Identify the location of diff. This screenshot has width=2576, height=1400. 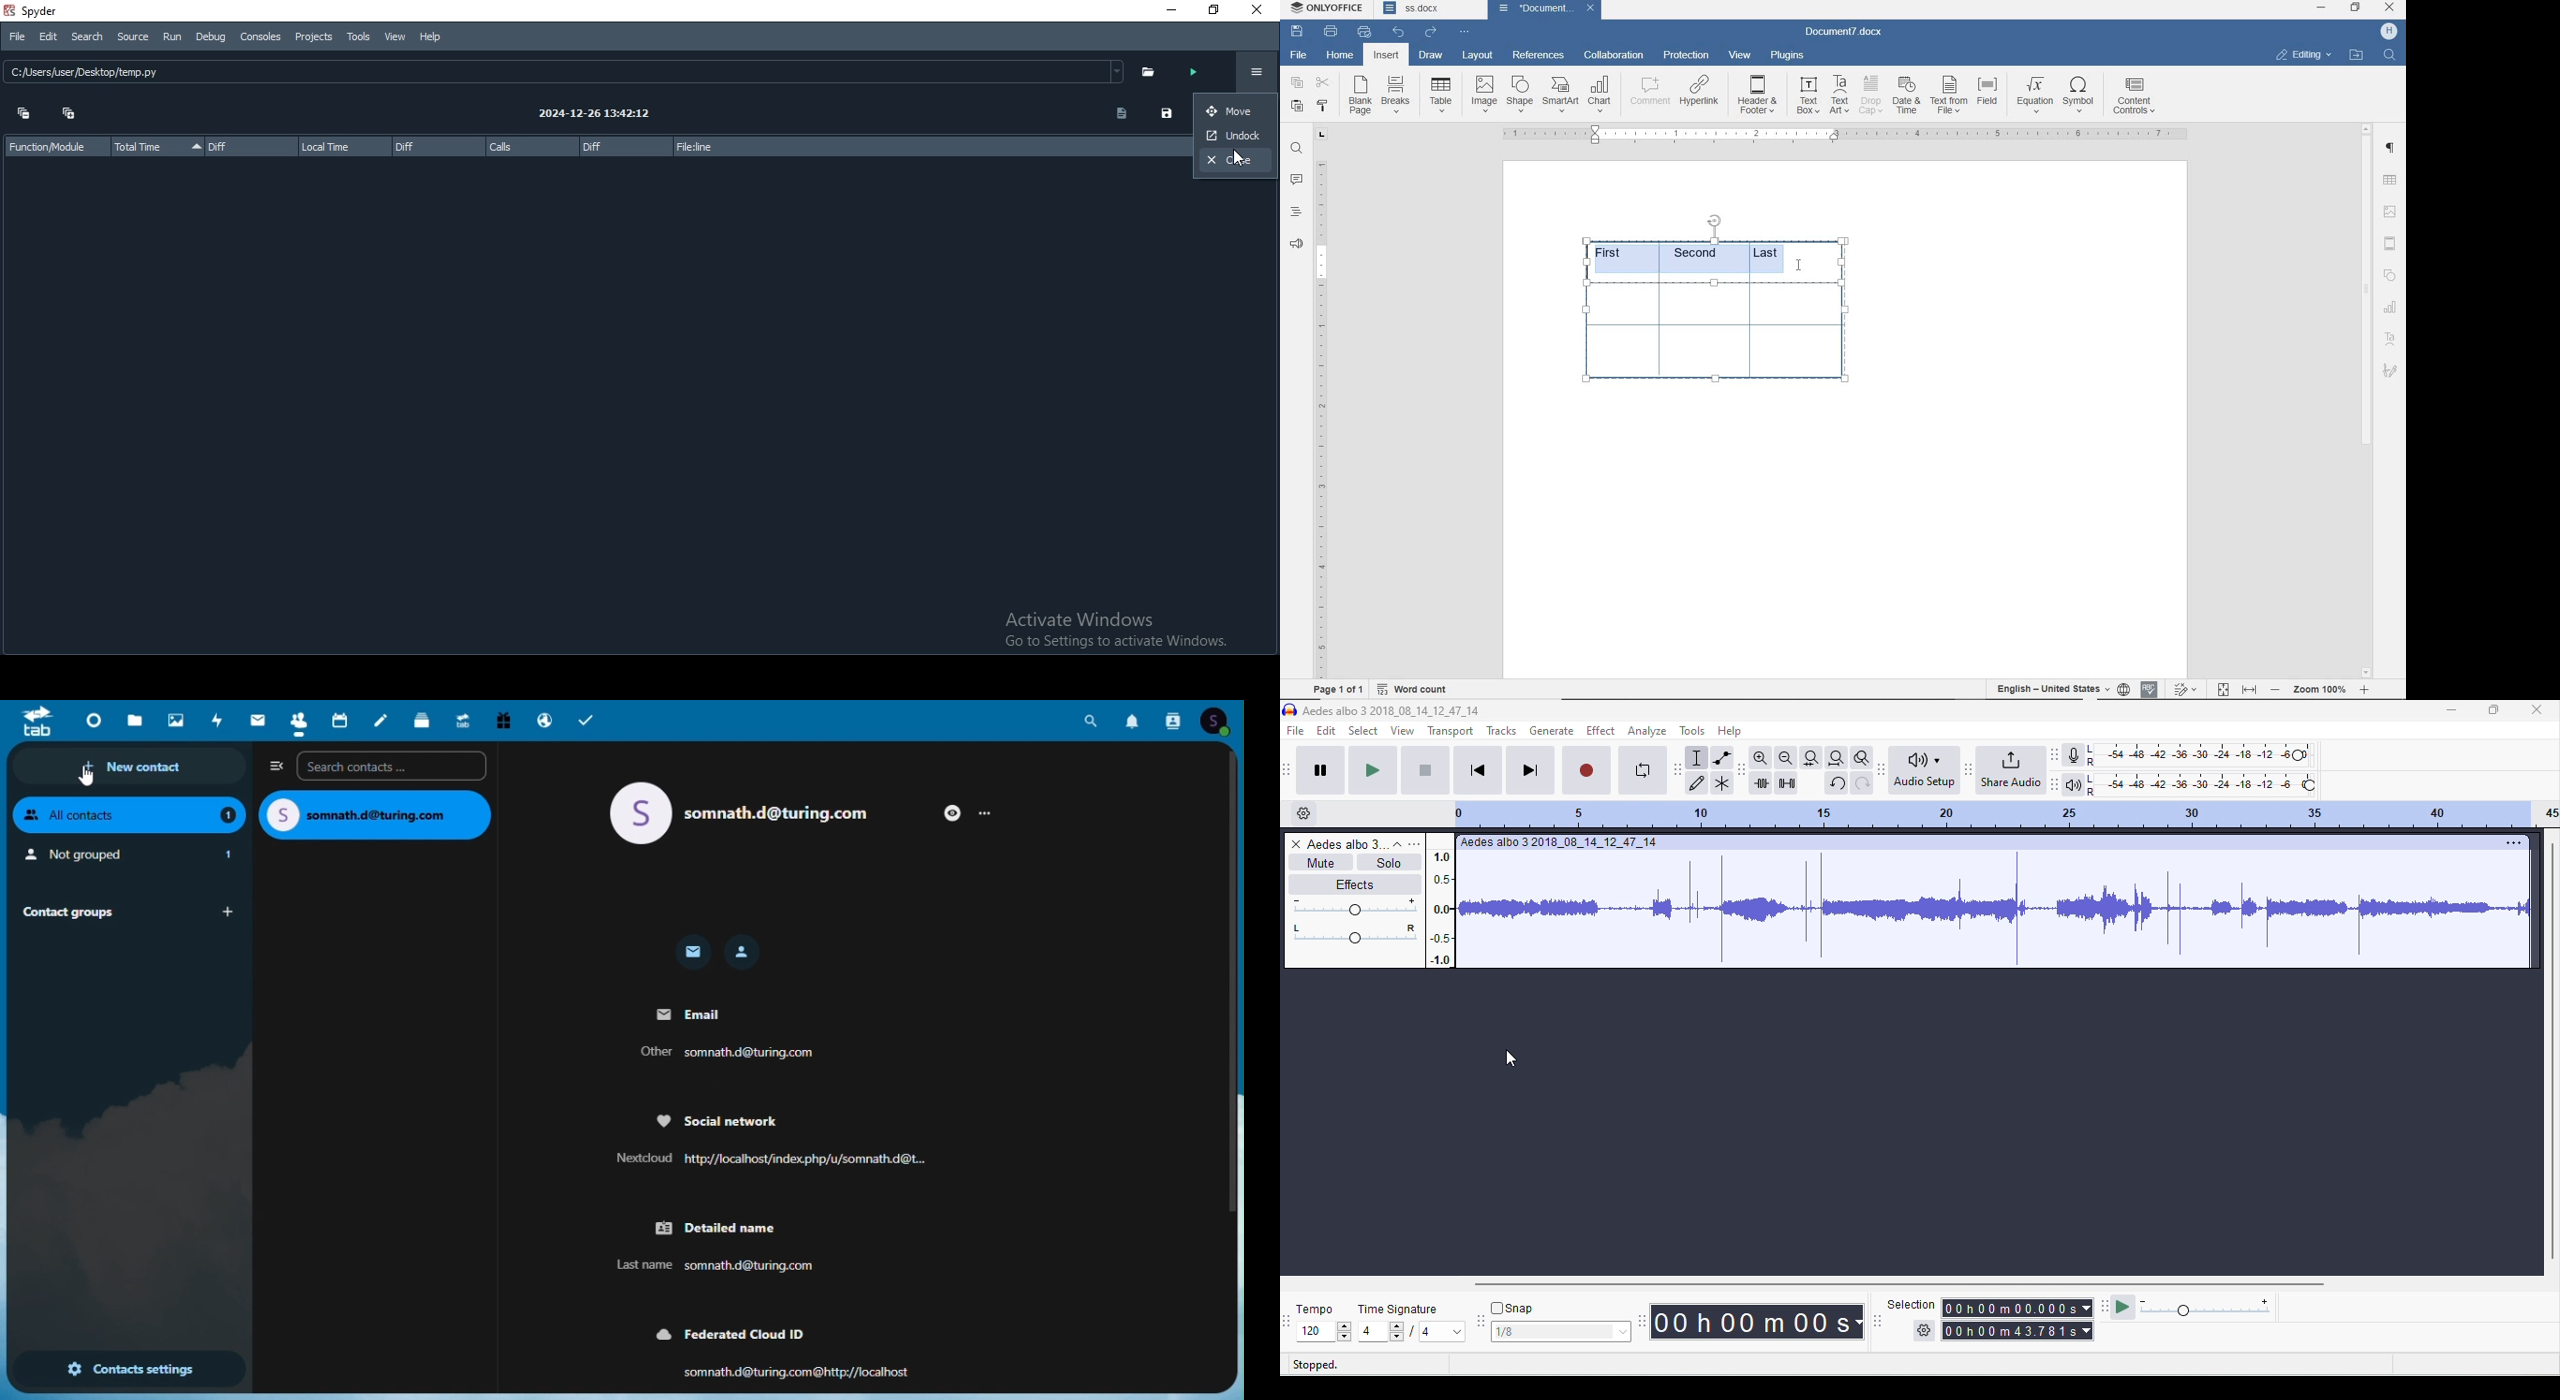
(251, 146).